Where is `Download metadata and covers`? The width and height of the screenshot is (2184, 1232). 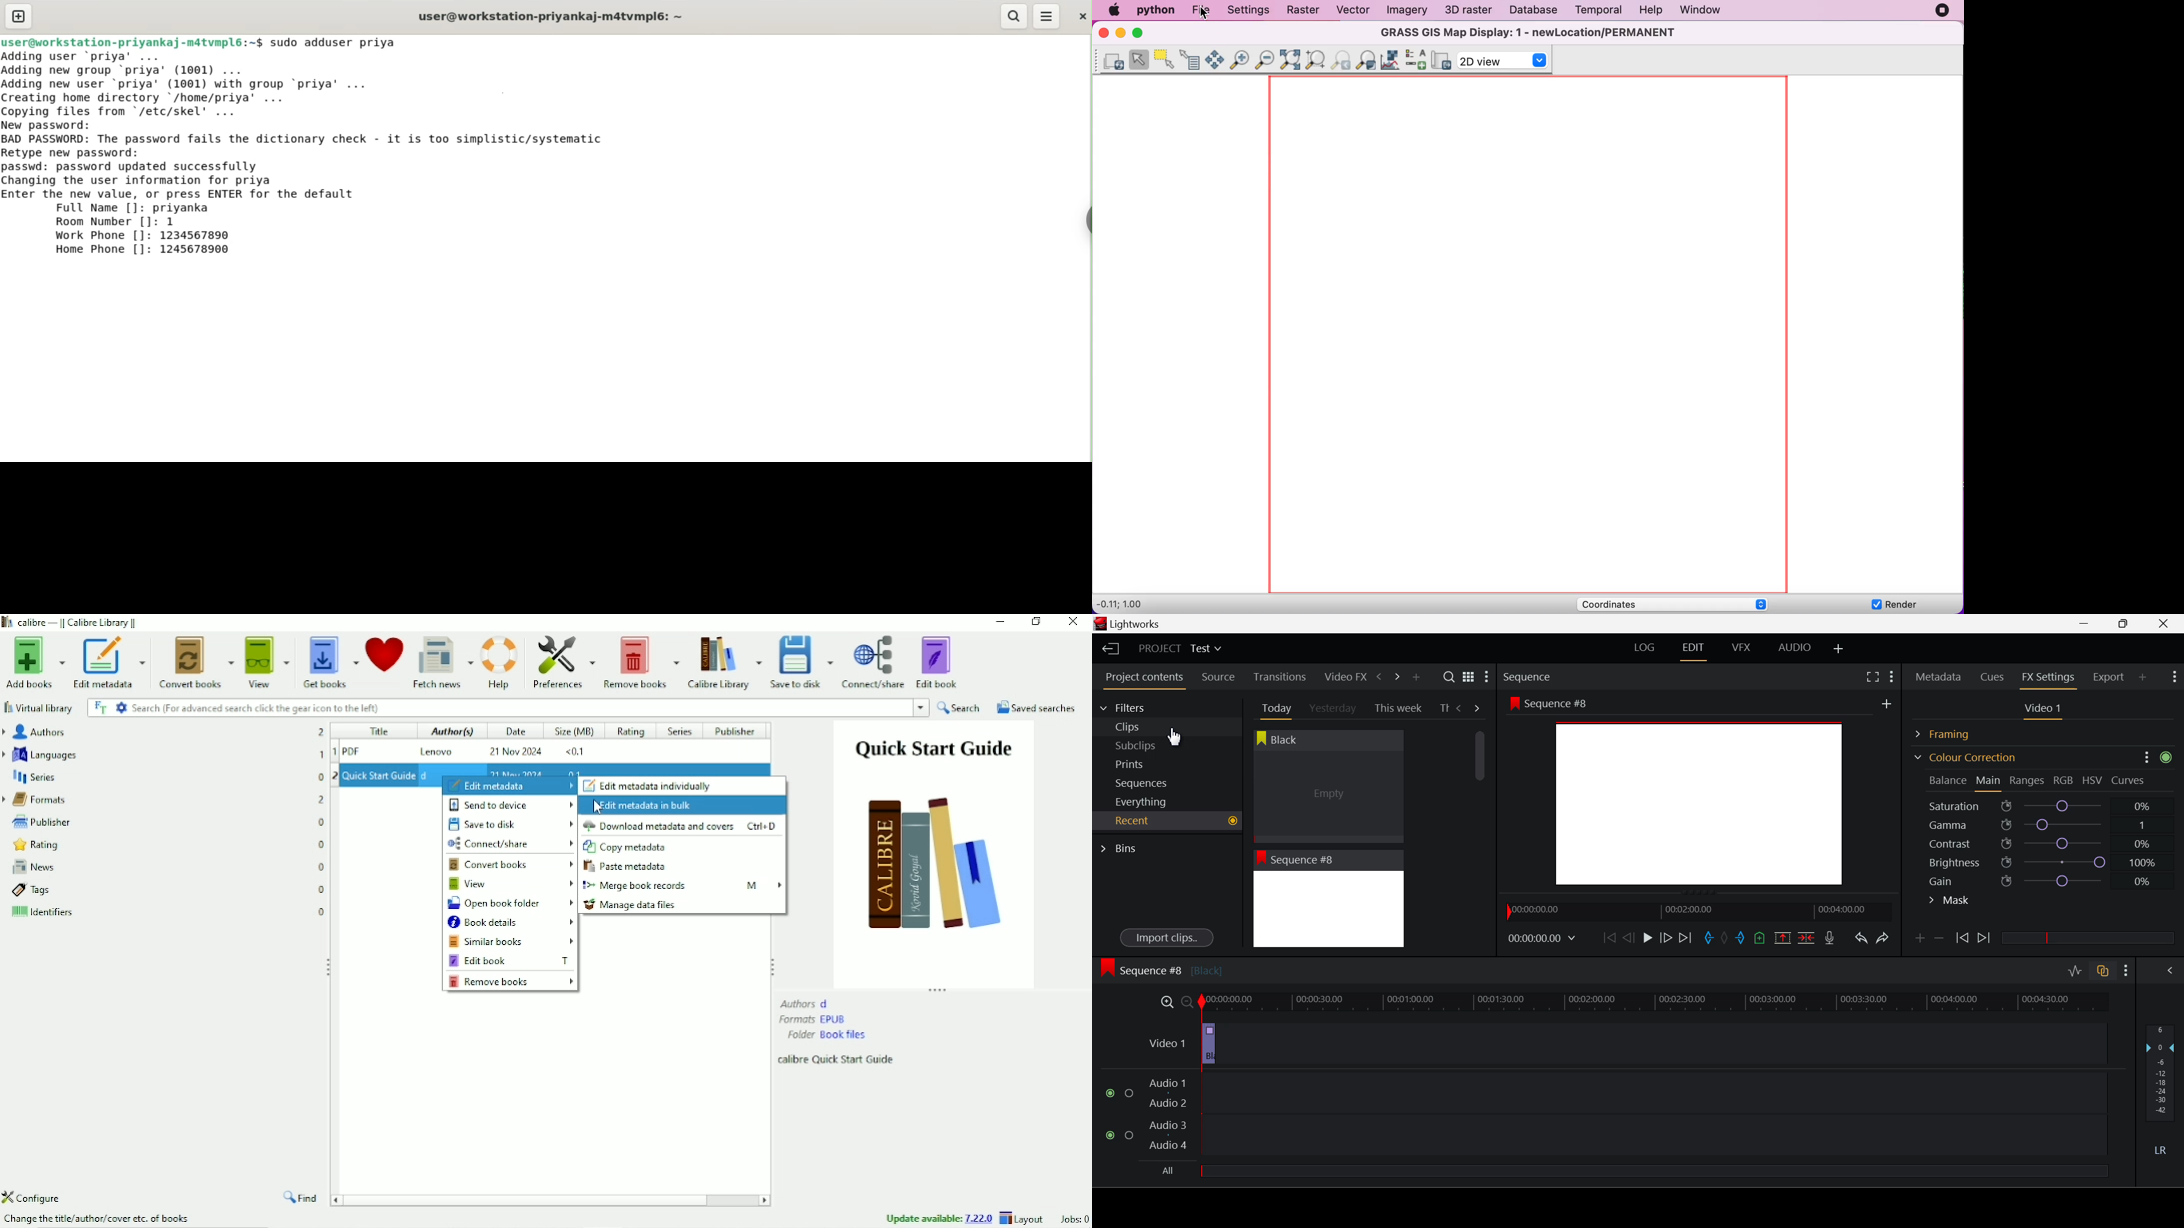 Download metadata and covers is located at coordinates (682, 826).